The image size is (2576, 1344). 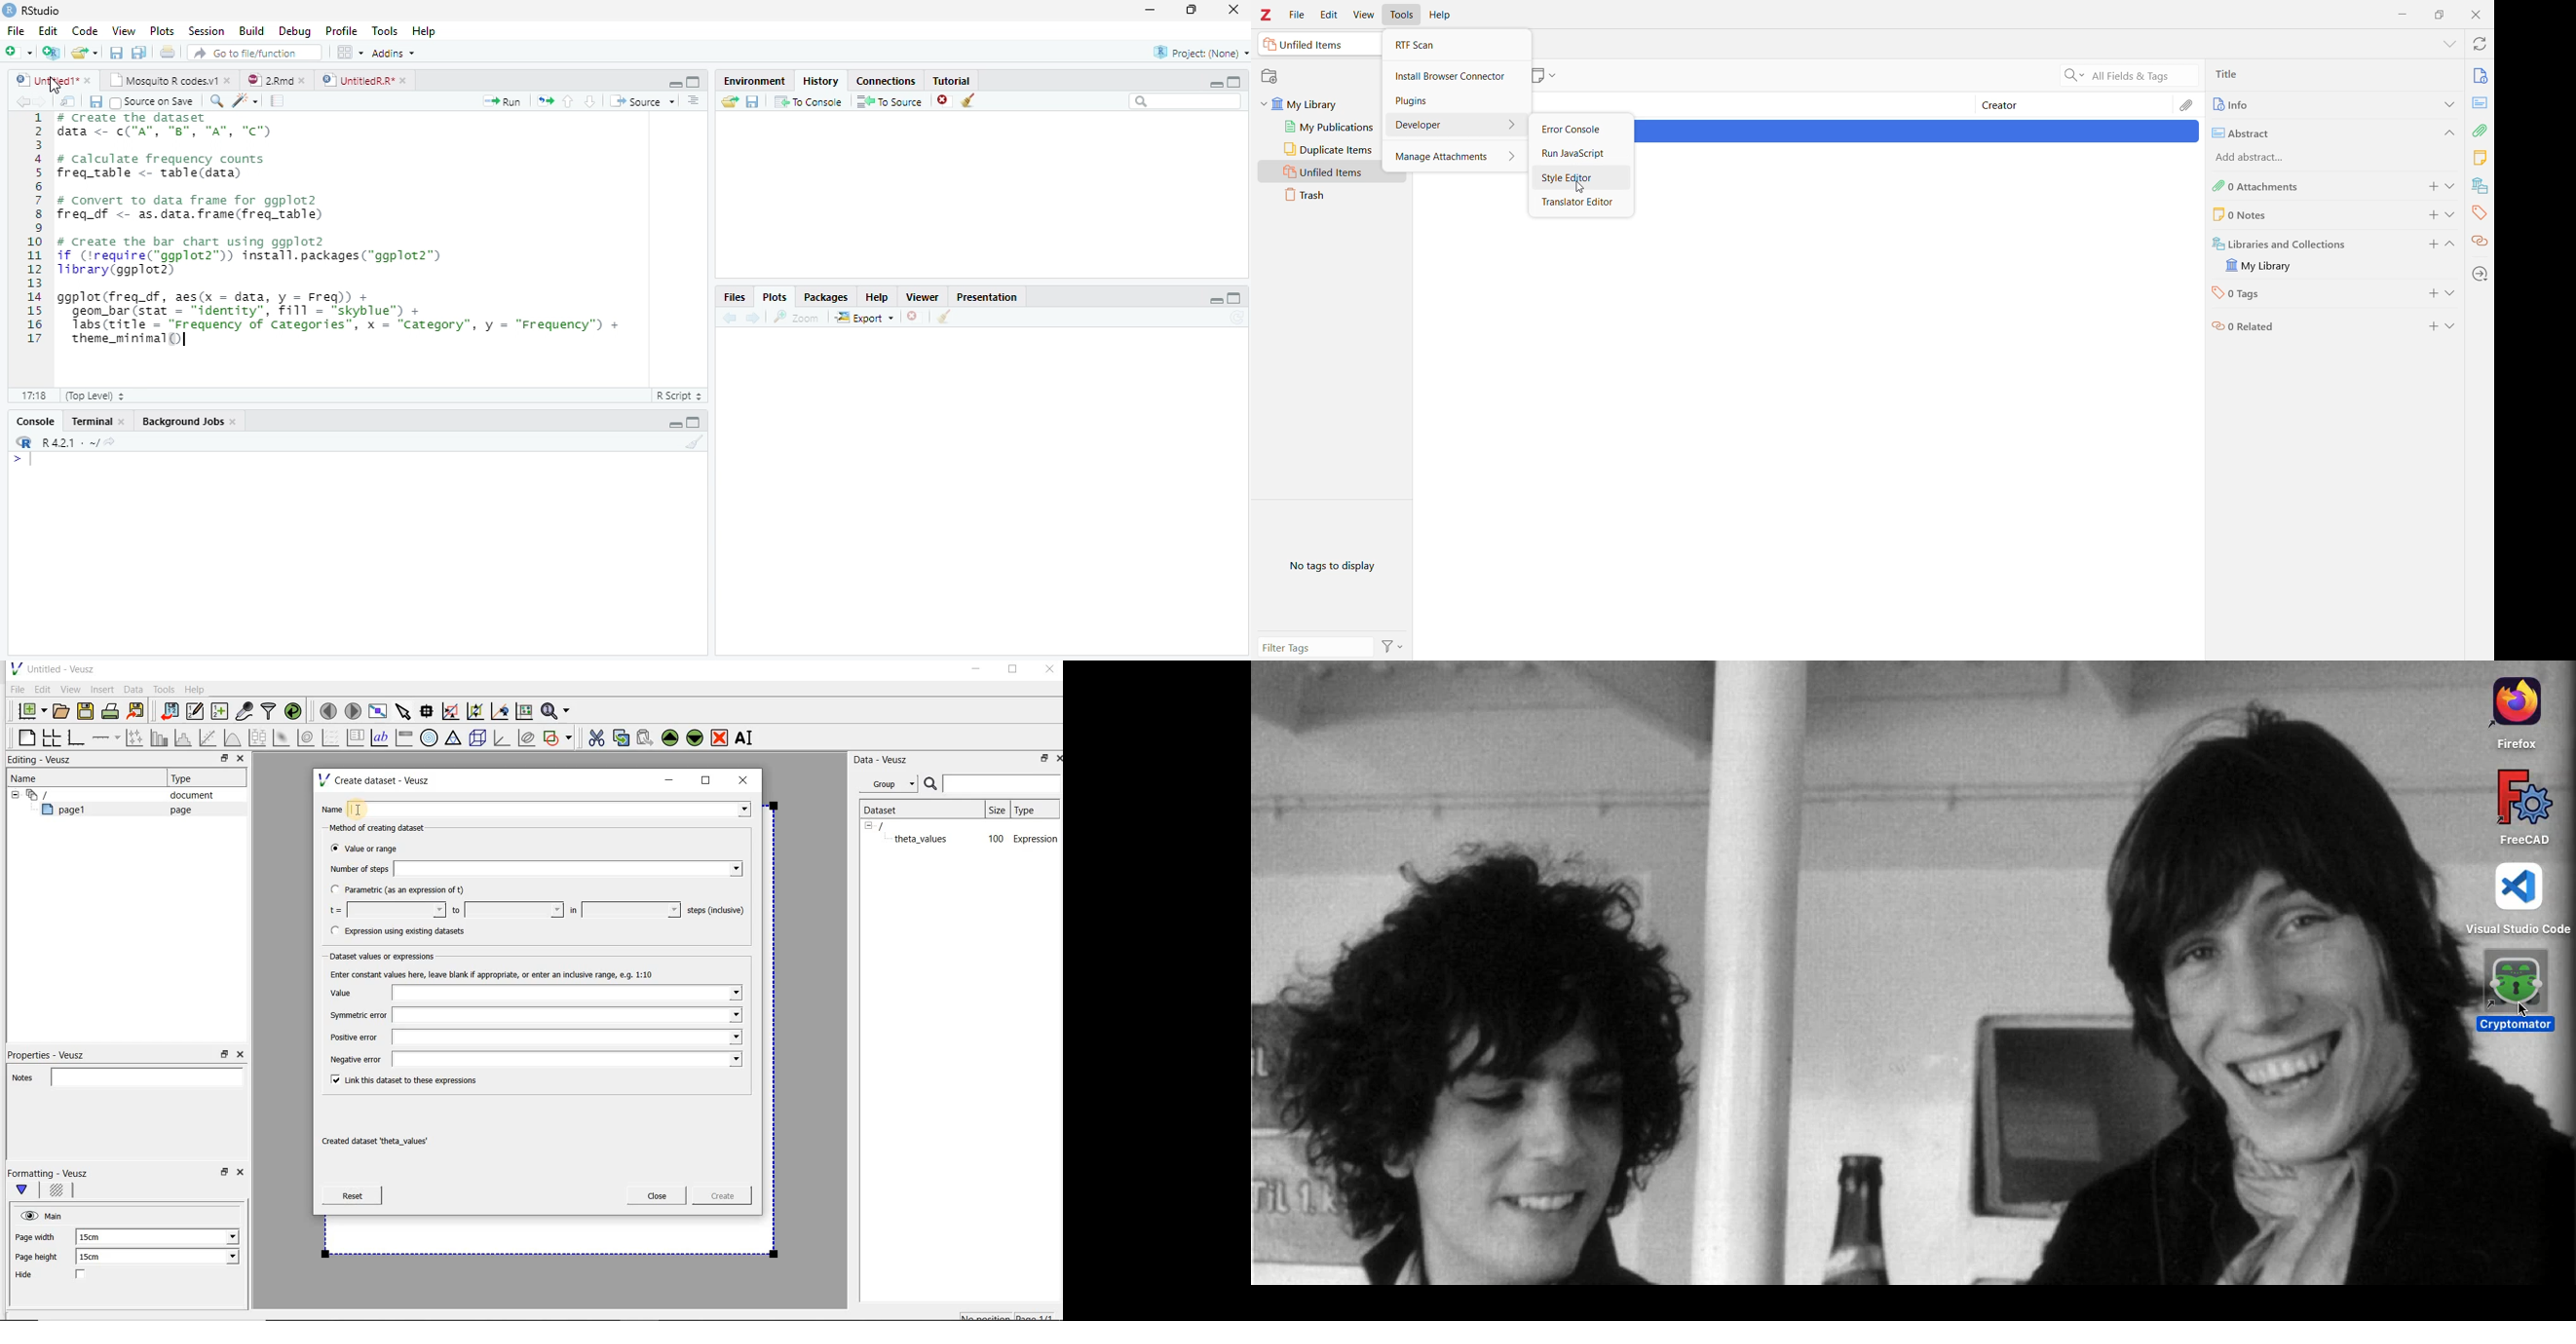 I want to click on Export, so click(x=863, y=317).